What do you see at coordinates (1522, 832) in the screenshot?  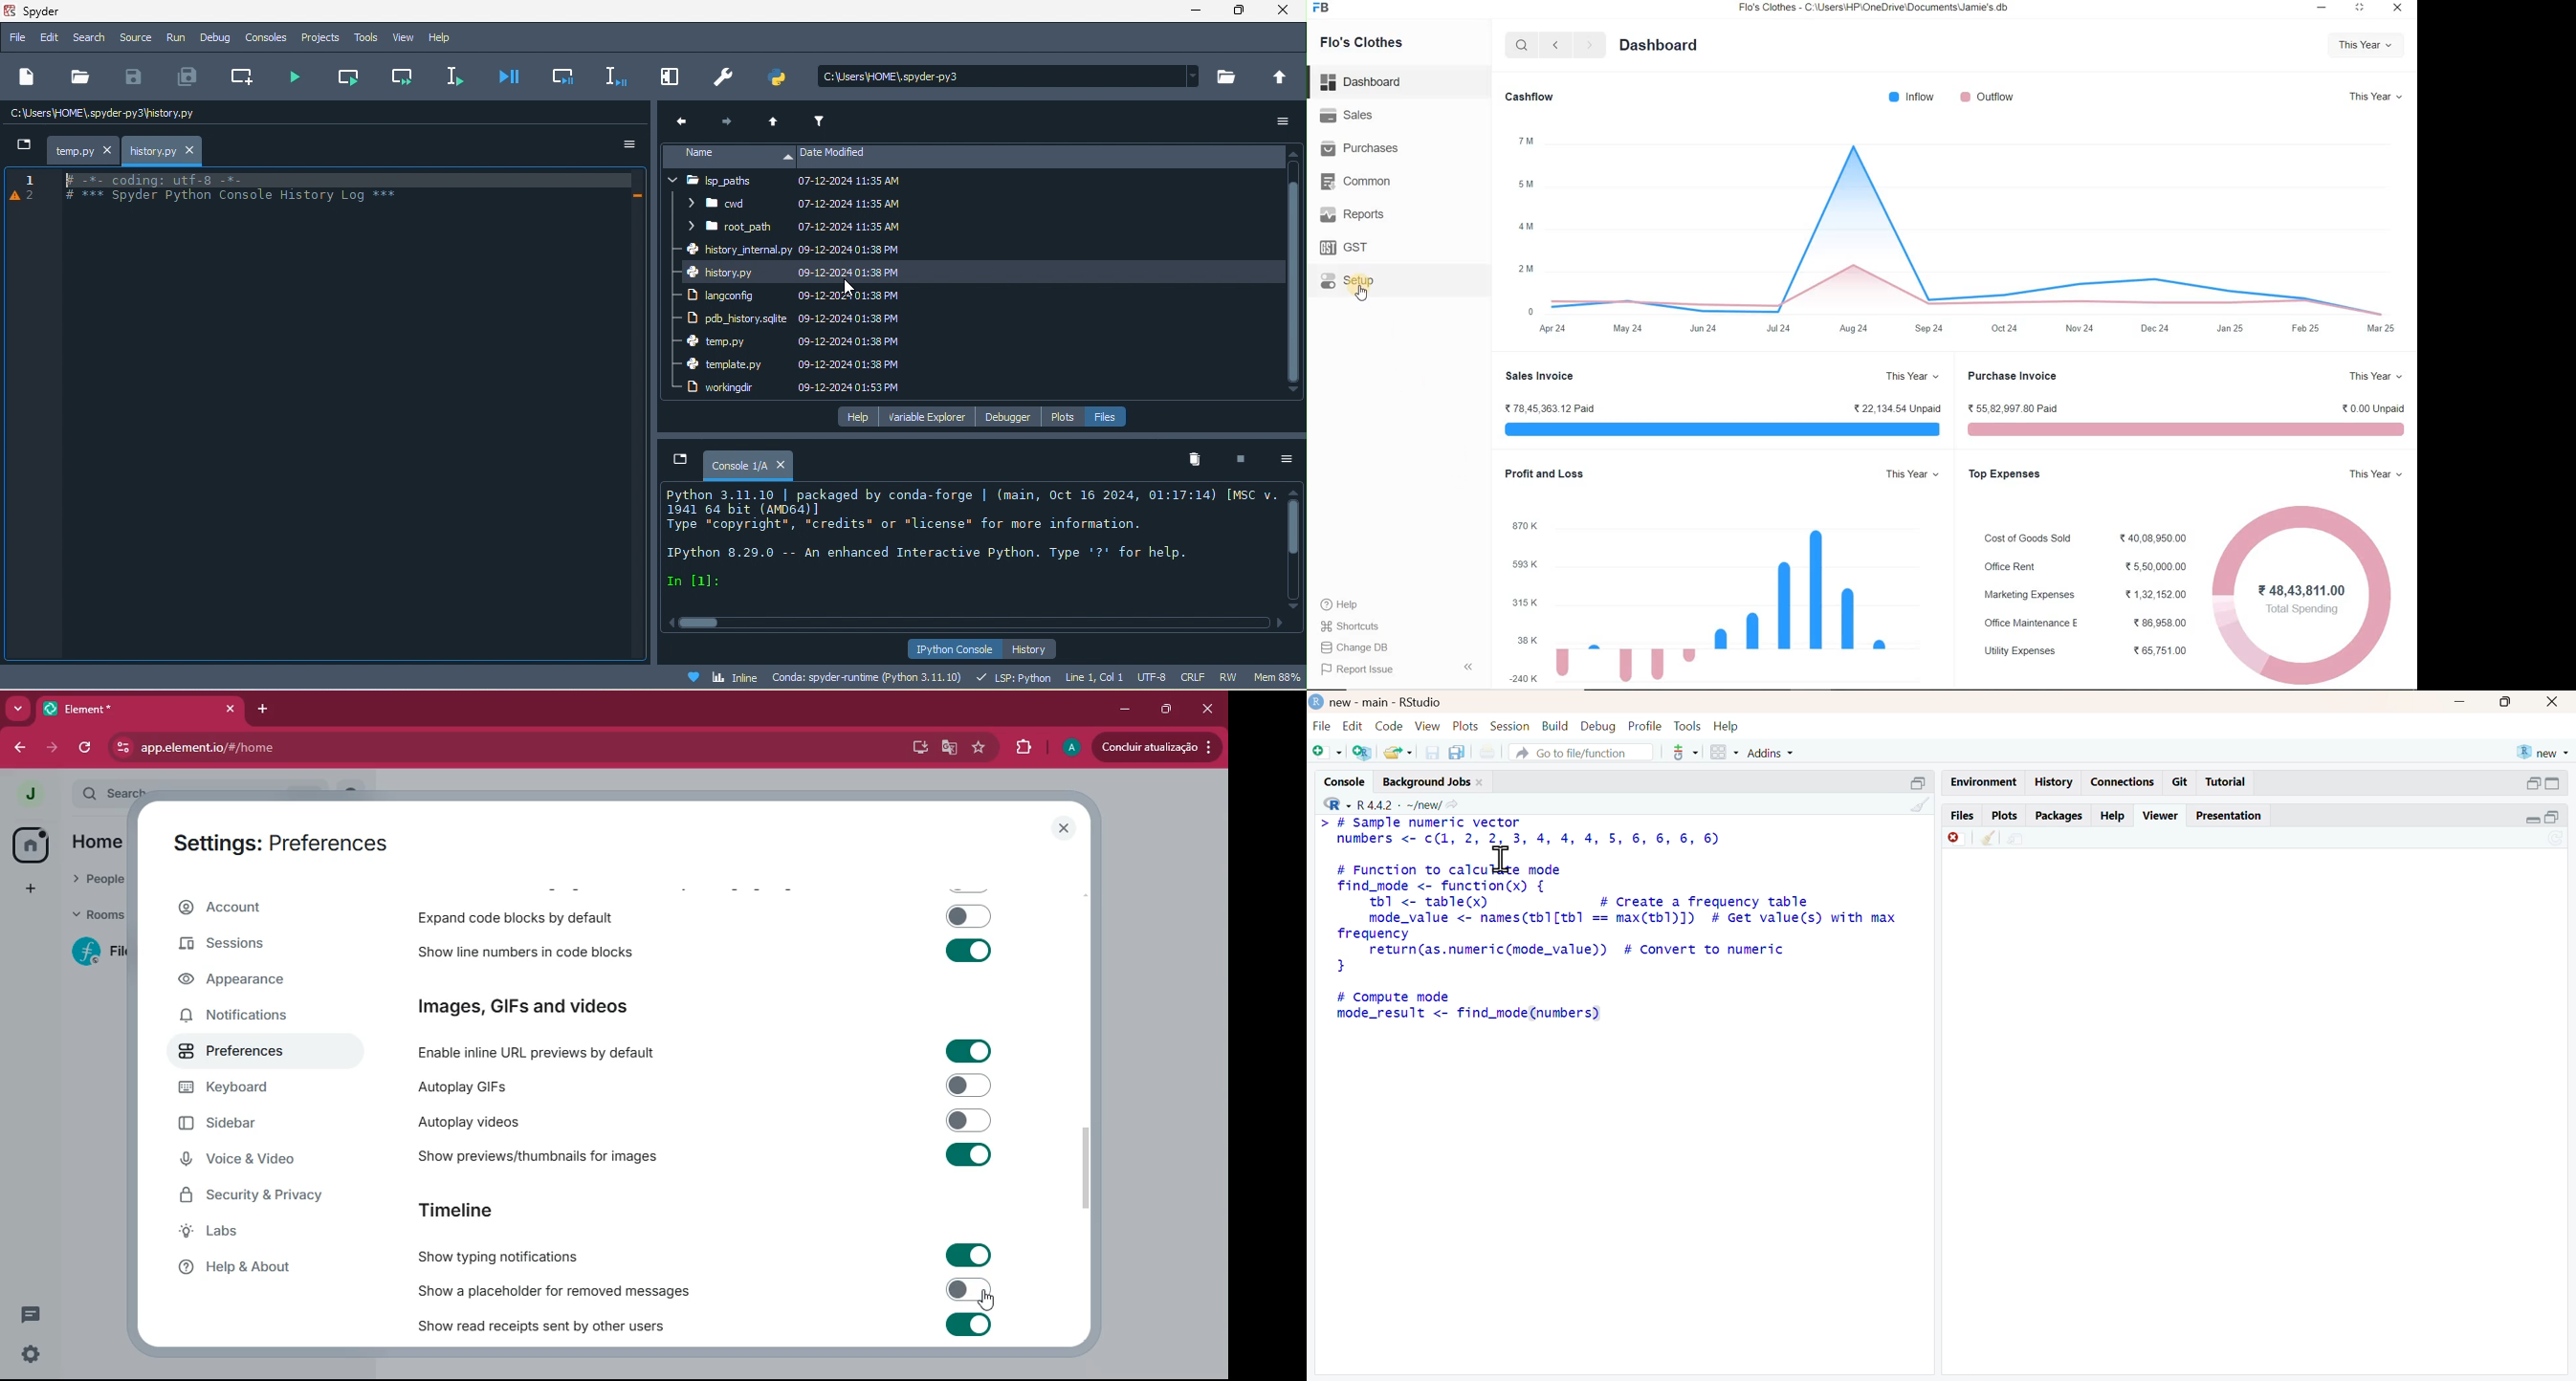 I see `> # Sample numeric vector
numbers <- c(l, 2, 2, 3, 4, 4, 4, 5, 6, 6, 6, 6)` at bounding box center [1522, 832].